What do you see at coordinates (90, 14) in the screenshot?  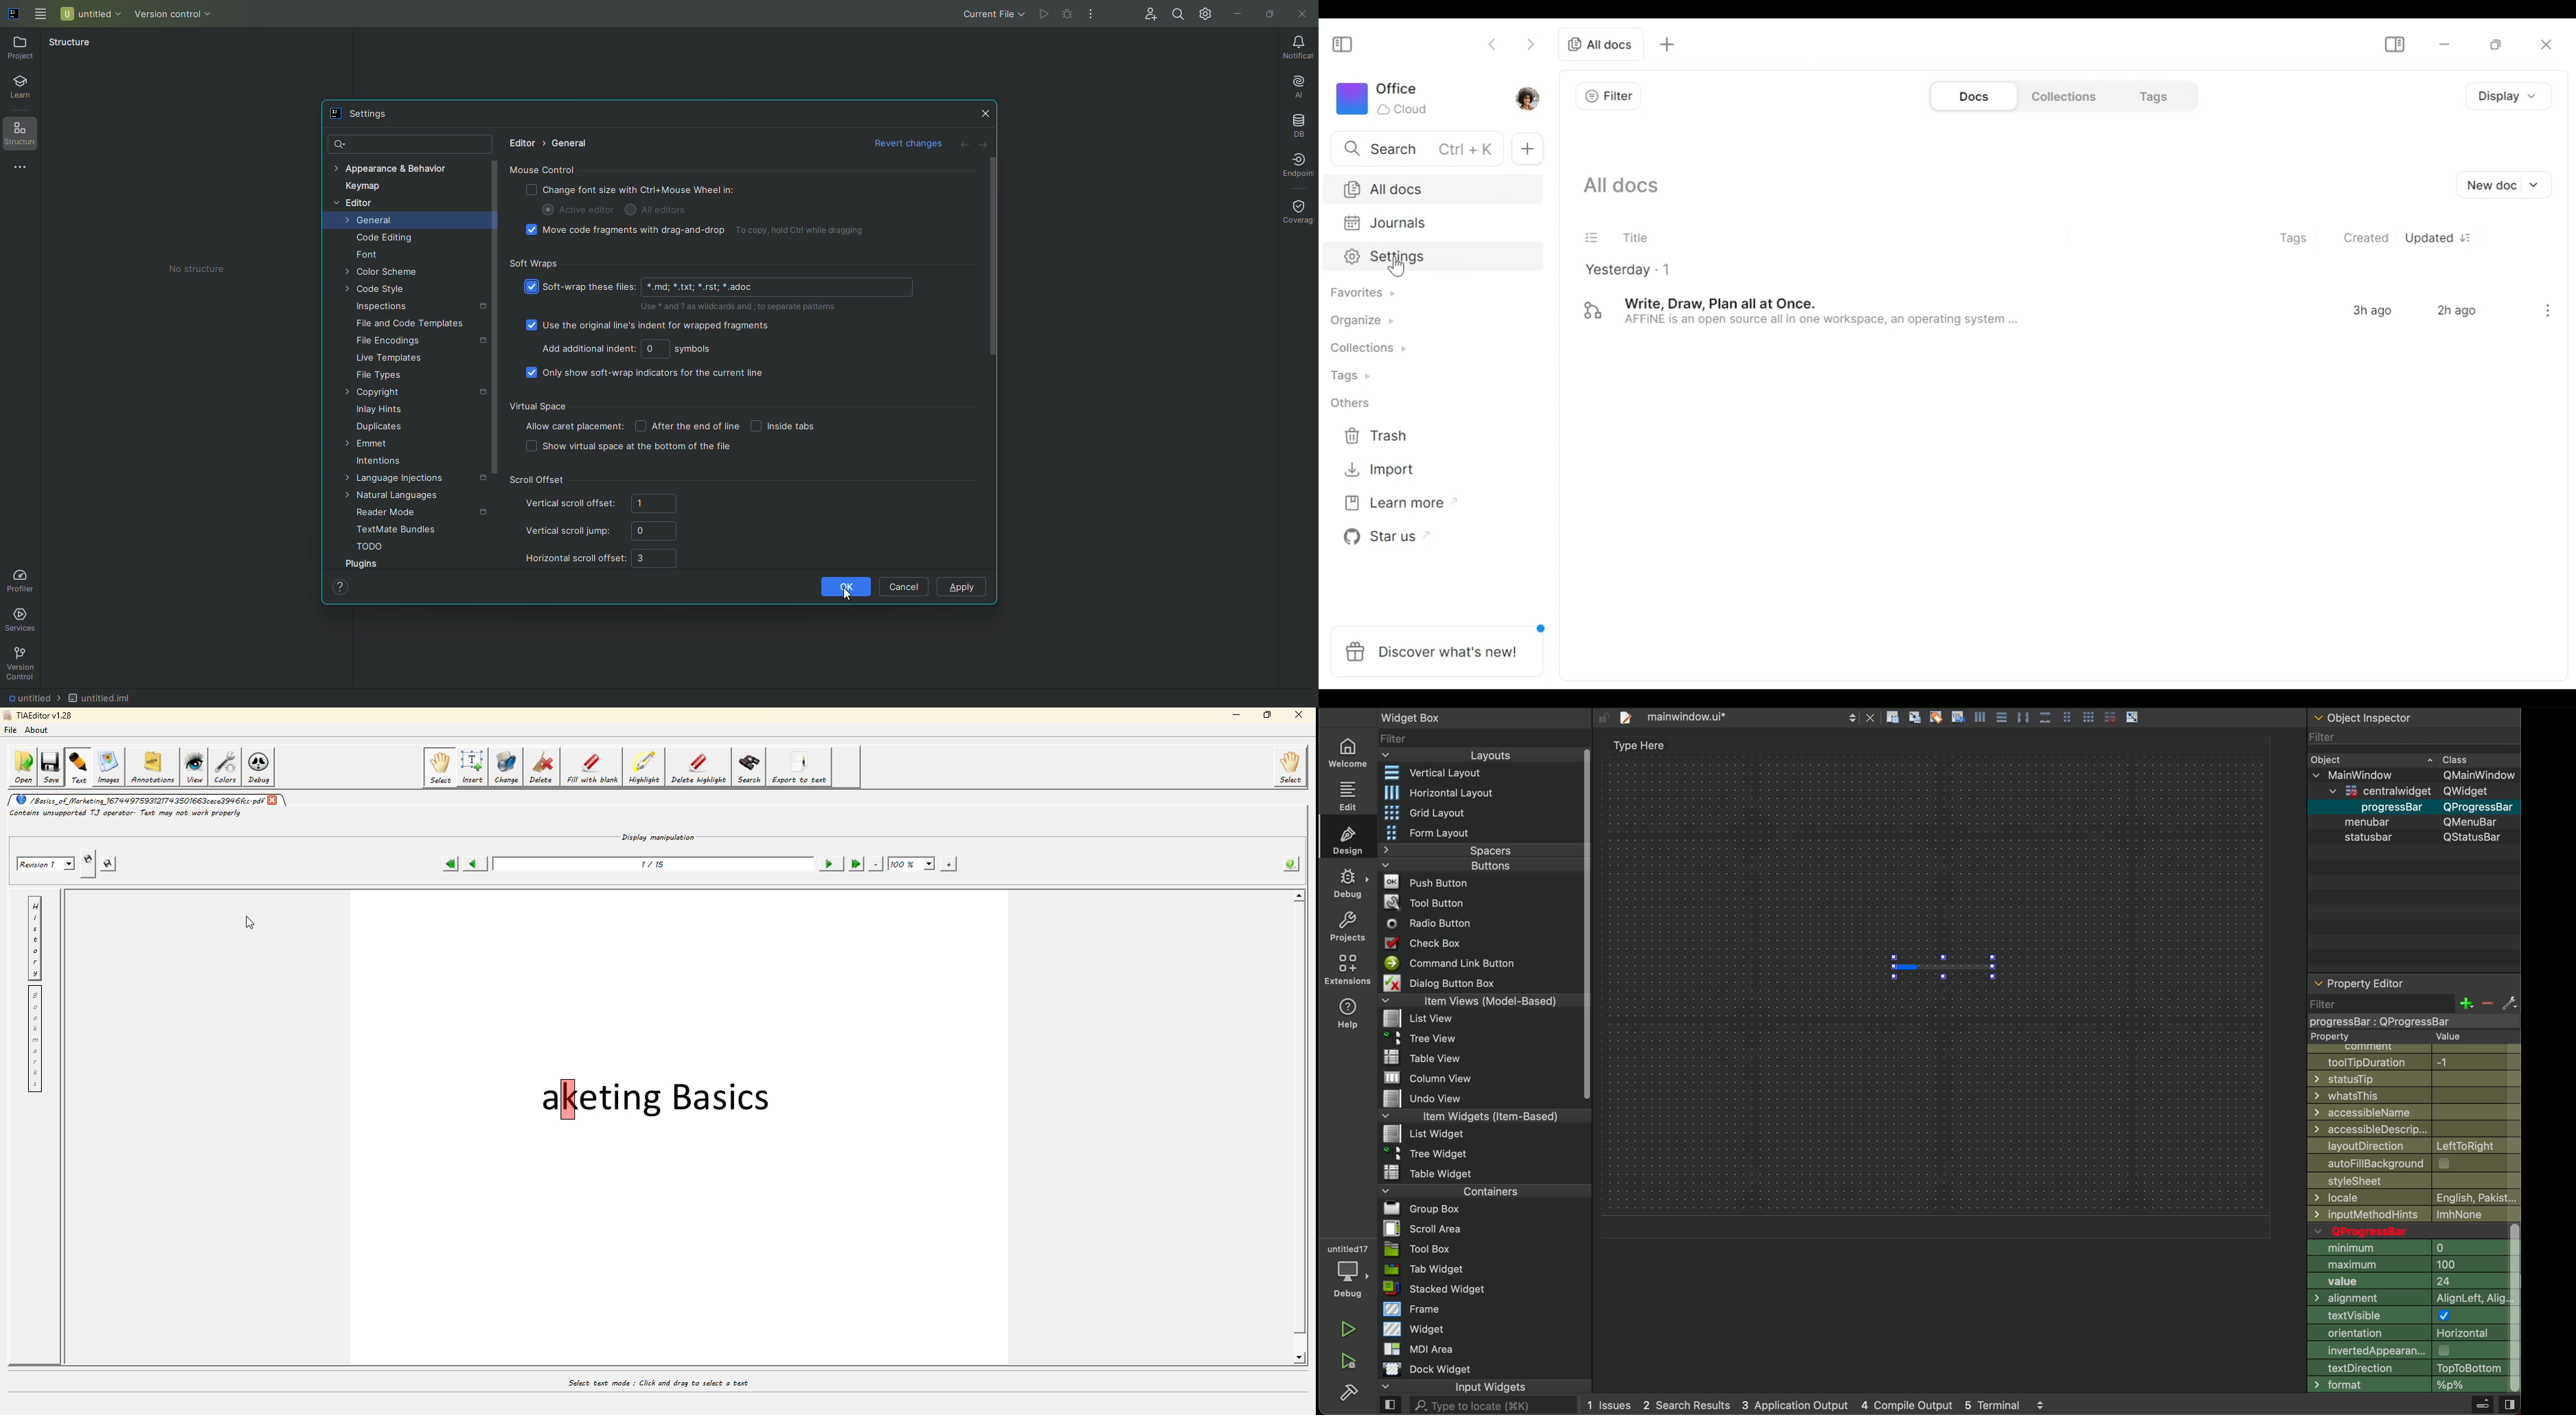 I see `Untitled` at bounding box center [90, 14].